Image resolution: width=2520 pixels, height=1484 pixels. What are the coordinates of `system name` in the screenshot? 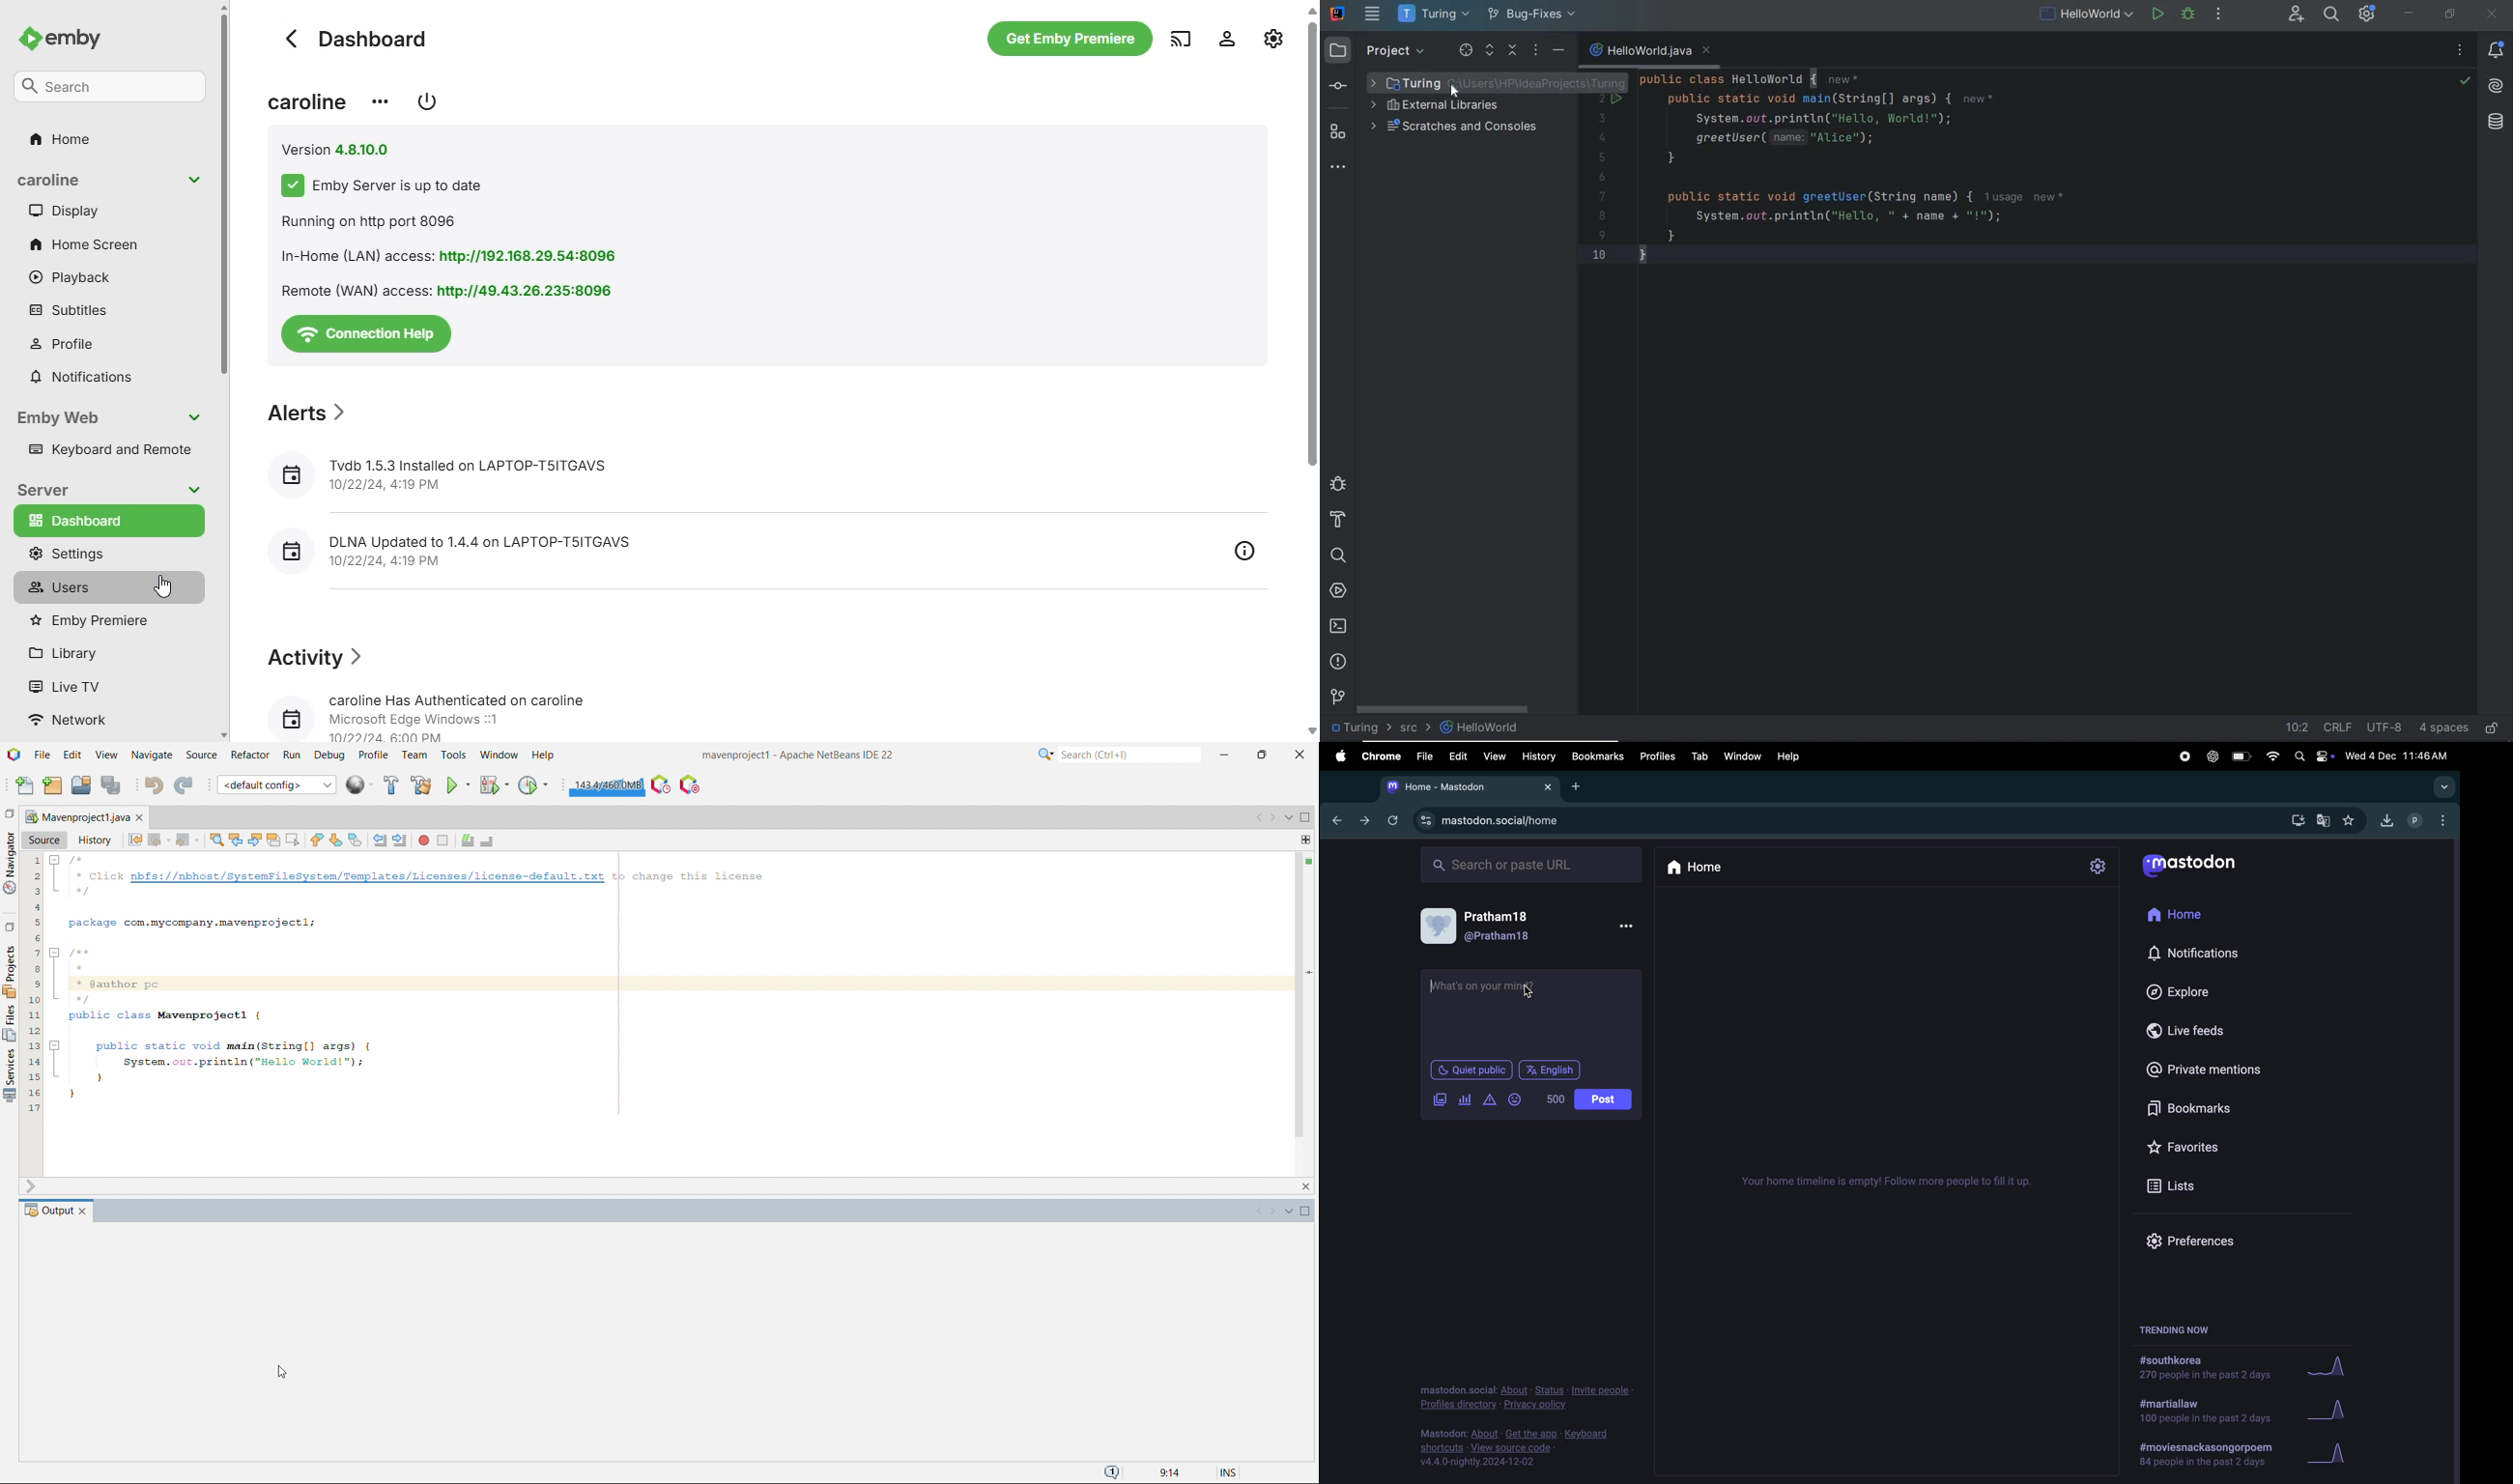 It's located at (1338, 12).